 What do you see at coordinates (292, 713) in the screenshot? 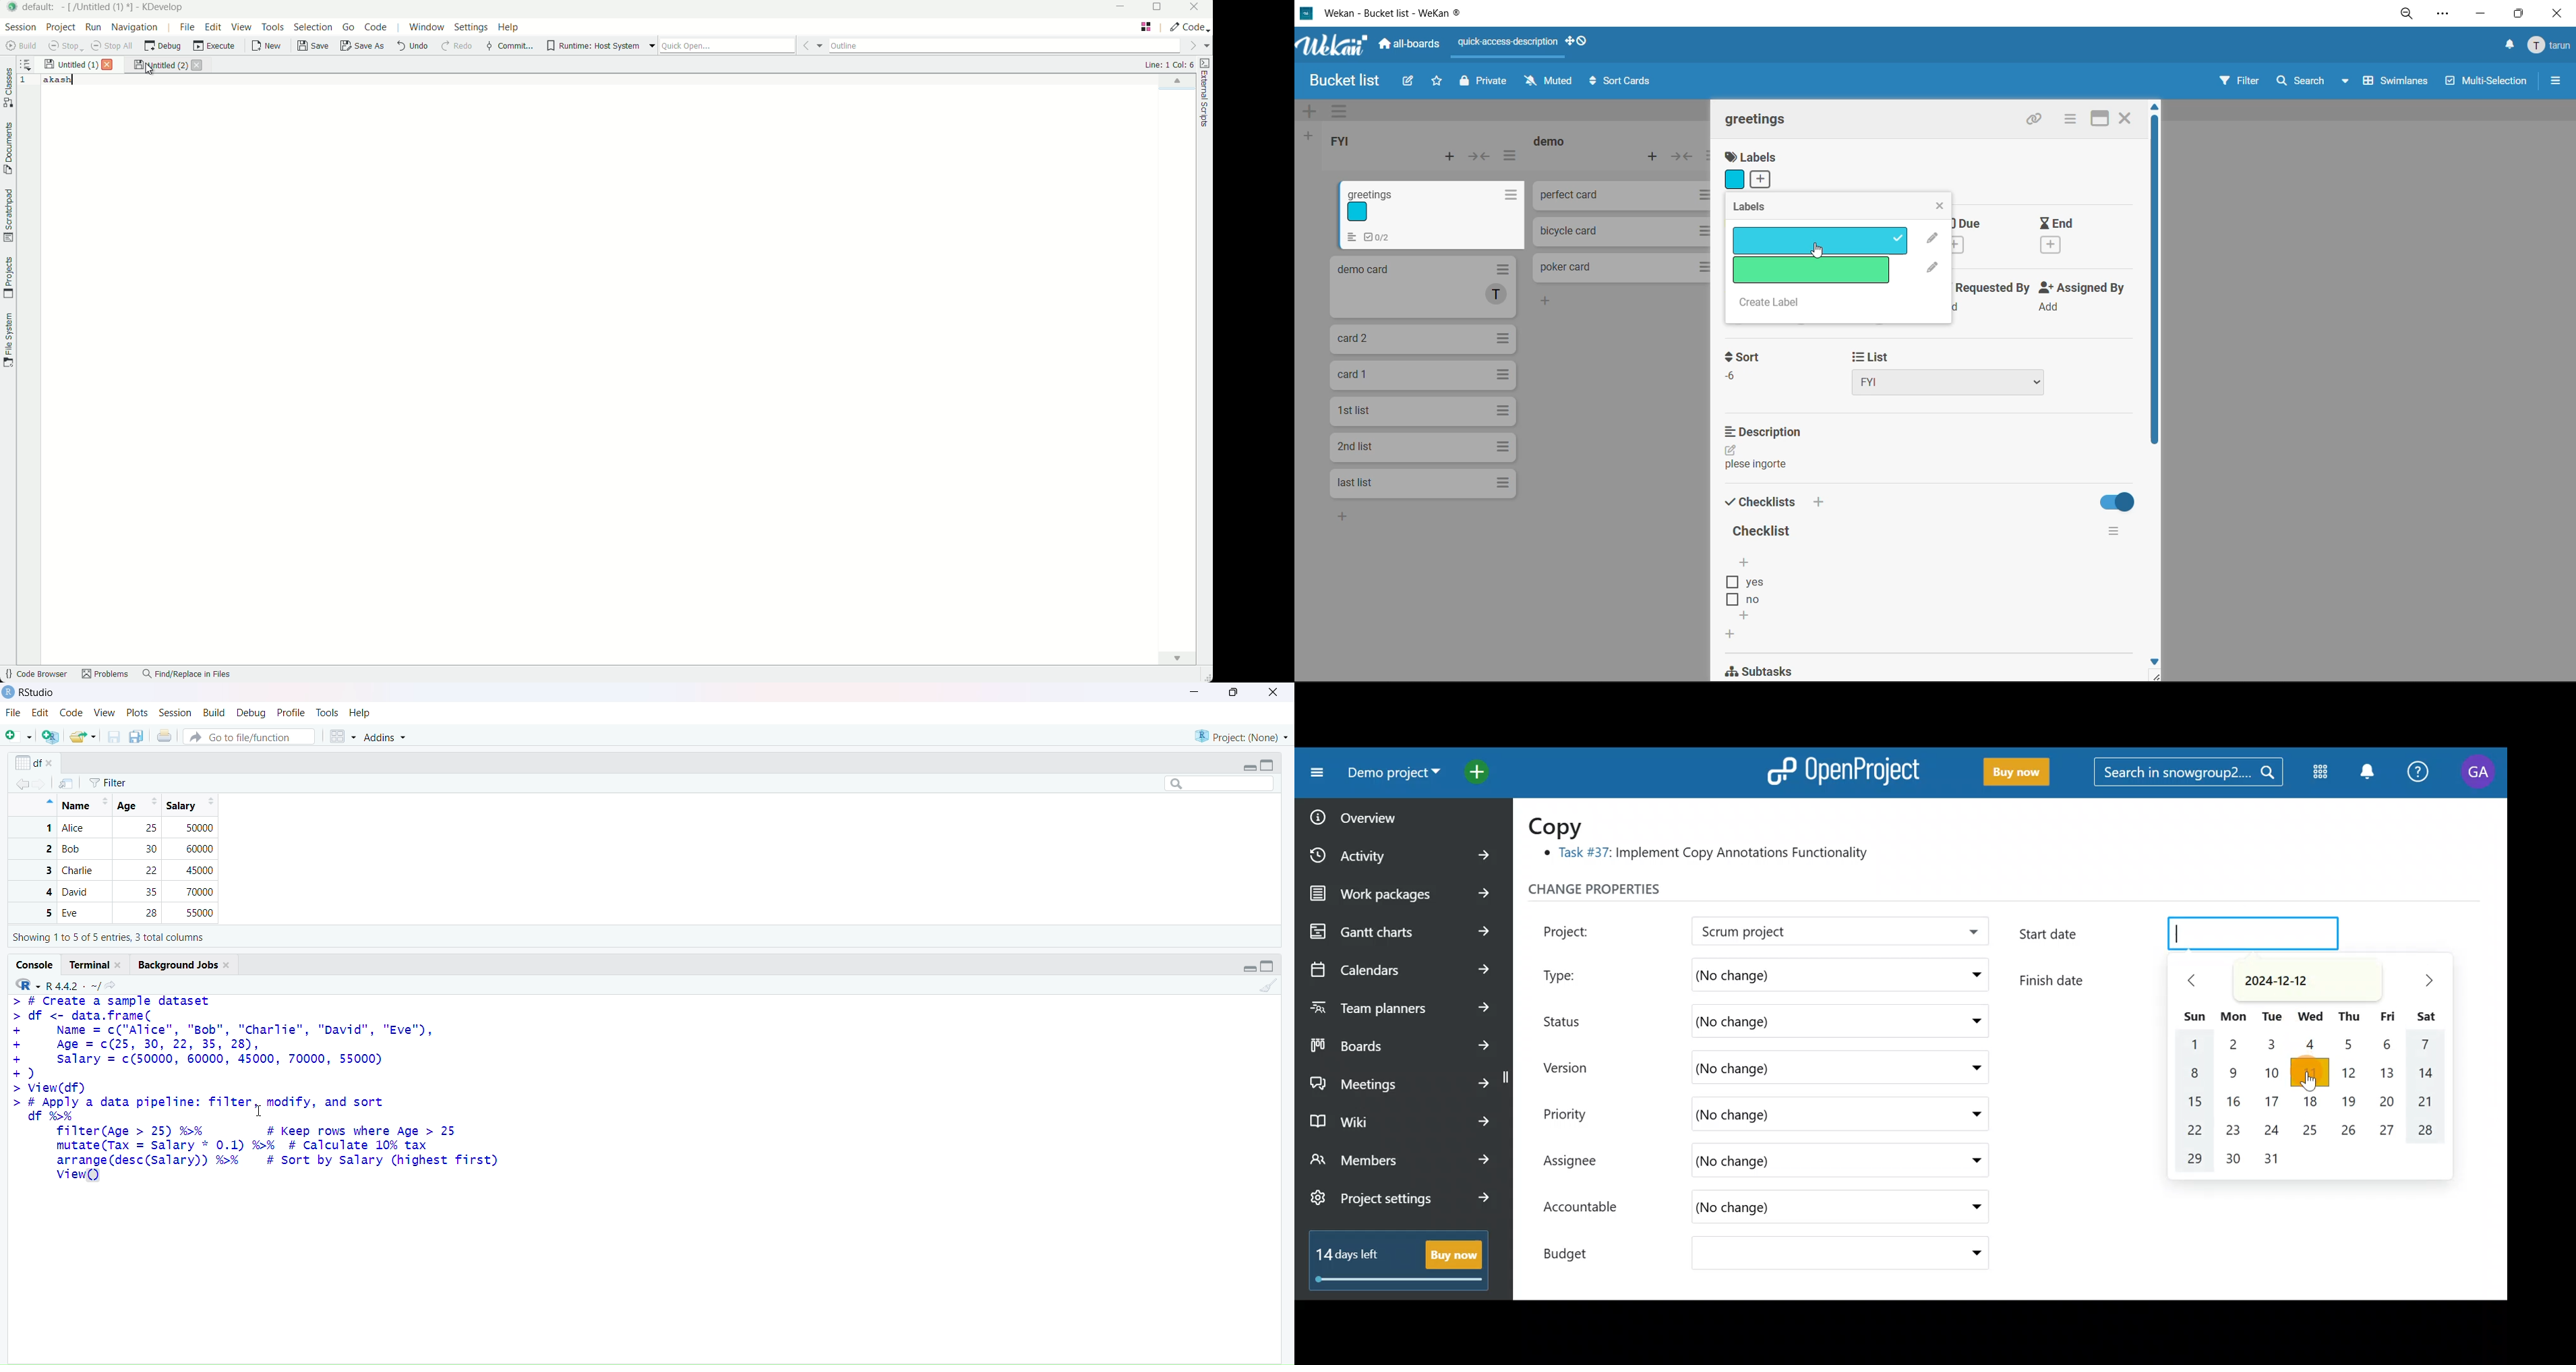
I see `profile` at bounding box center [292, 713].